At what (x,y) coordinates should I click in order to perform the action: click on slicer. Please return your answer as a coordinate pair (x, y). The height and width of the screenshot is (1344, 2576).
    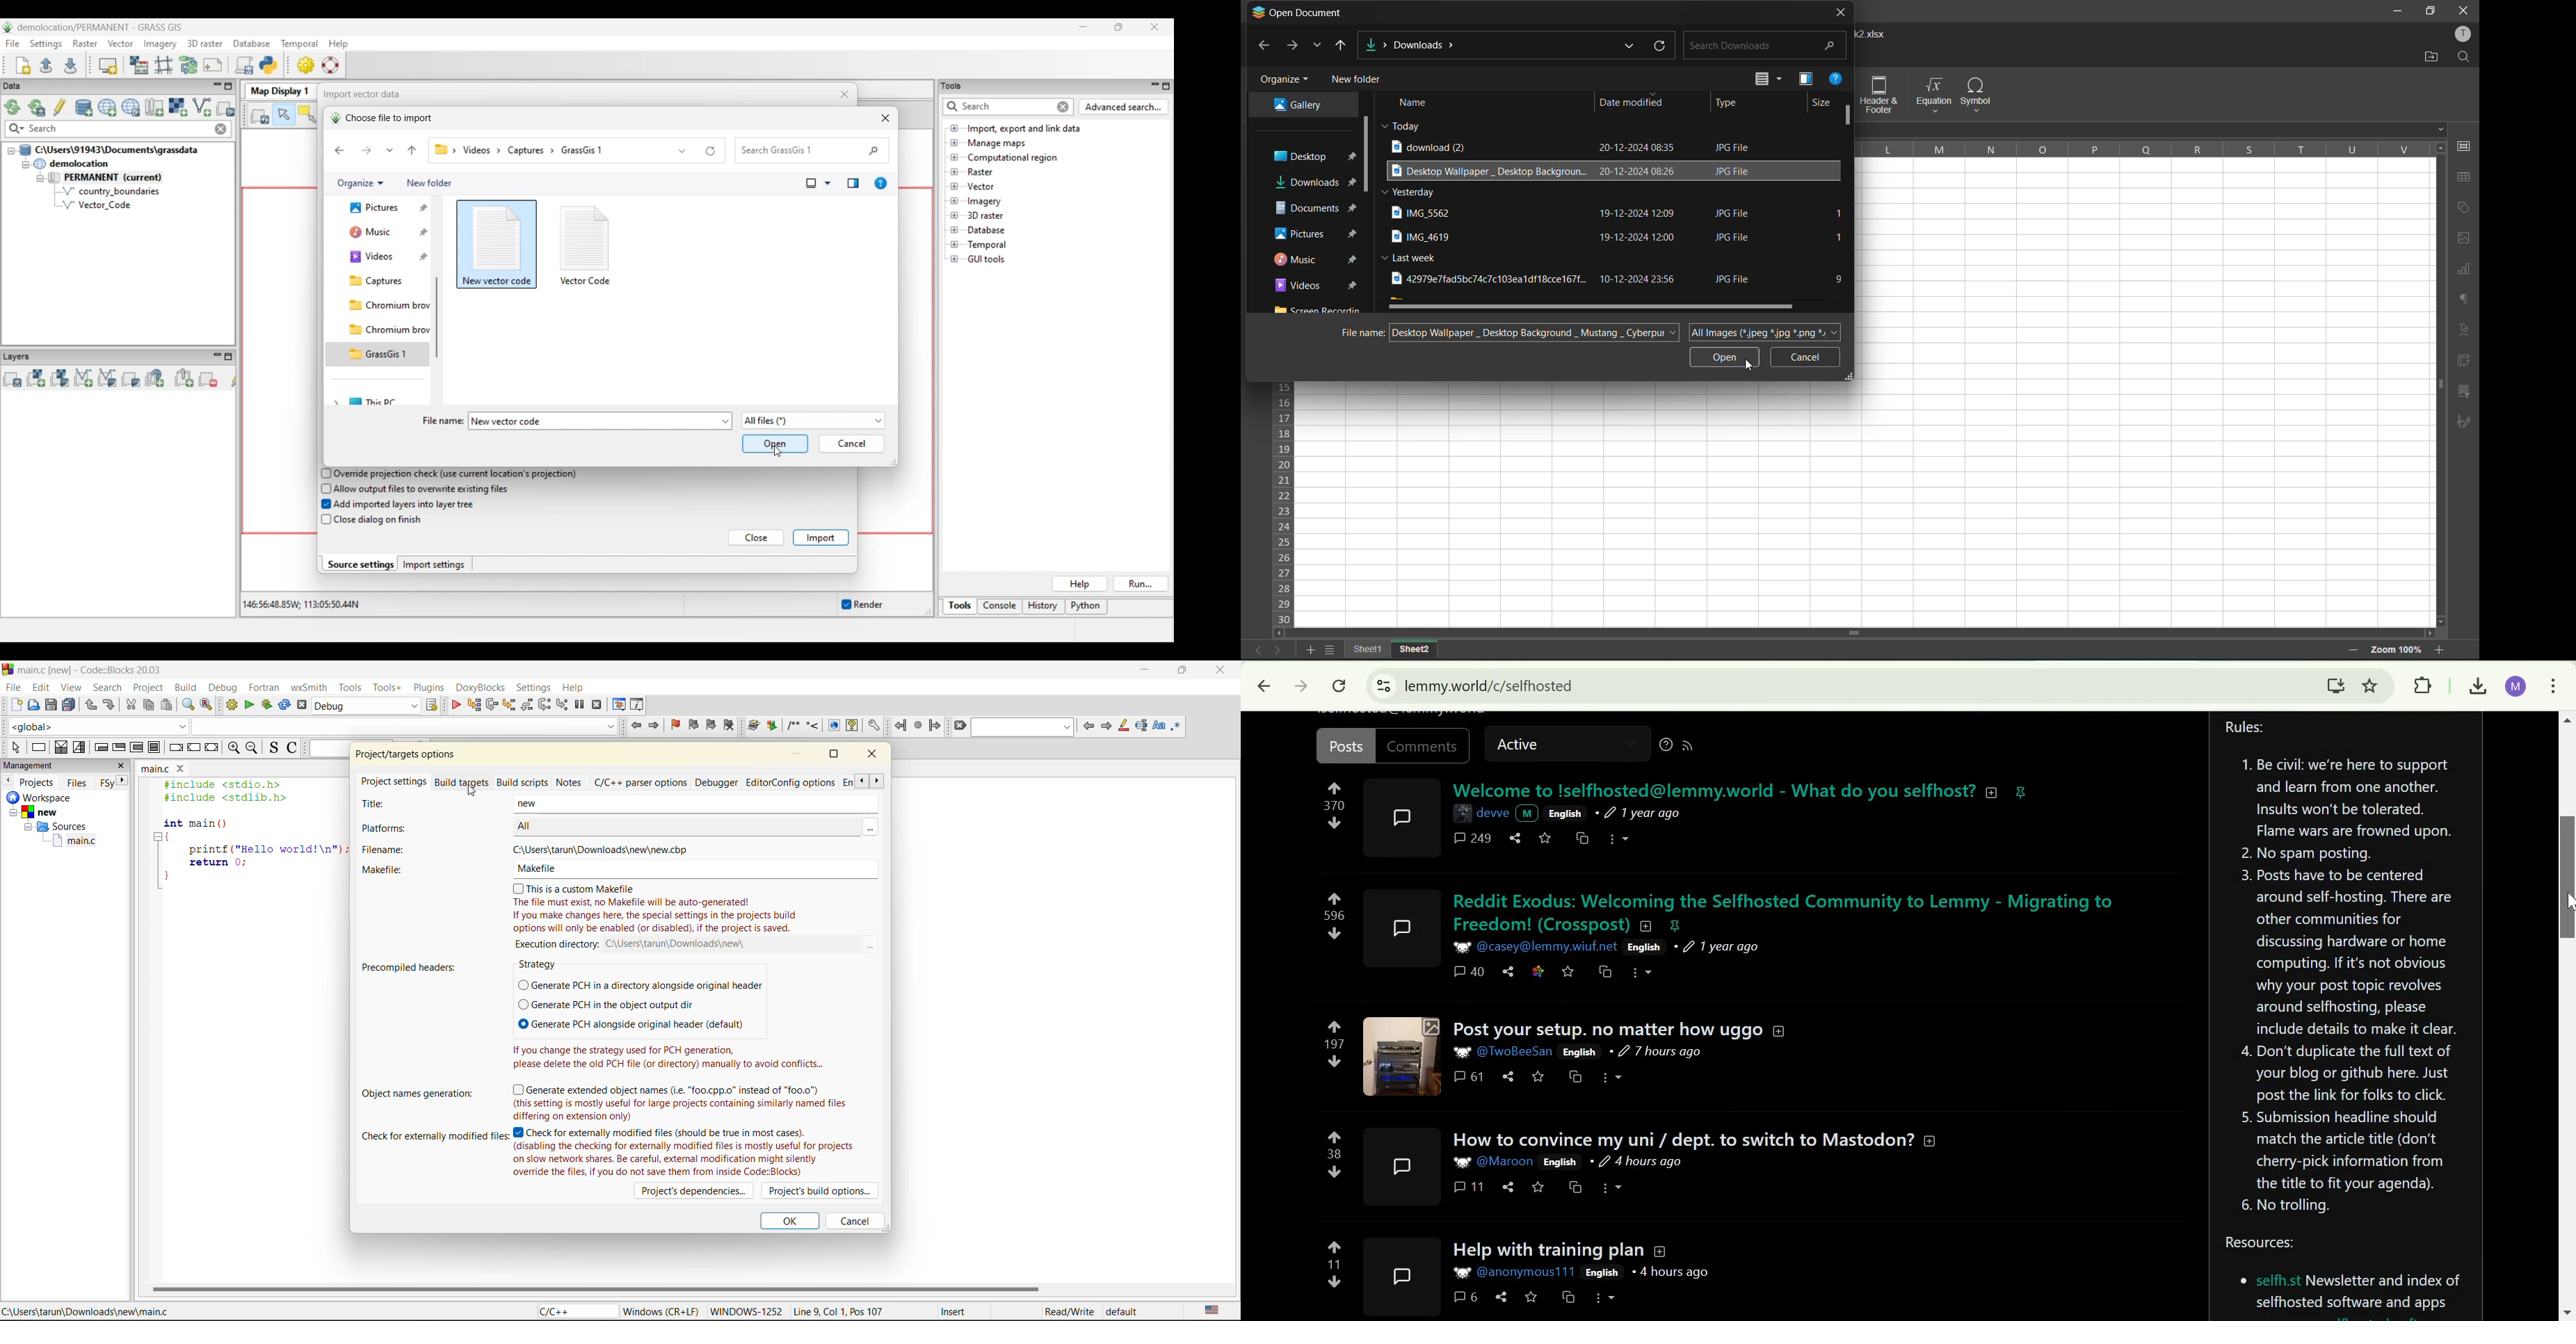
    Looking at the image, I should click on (2465, 393).